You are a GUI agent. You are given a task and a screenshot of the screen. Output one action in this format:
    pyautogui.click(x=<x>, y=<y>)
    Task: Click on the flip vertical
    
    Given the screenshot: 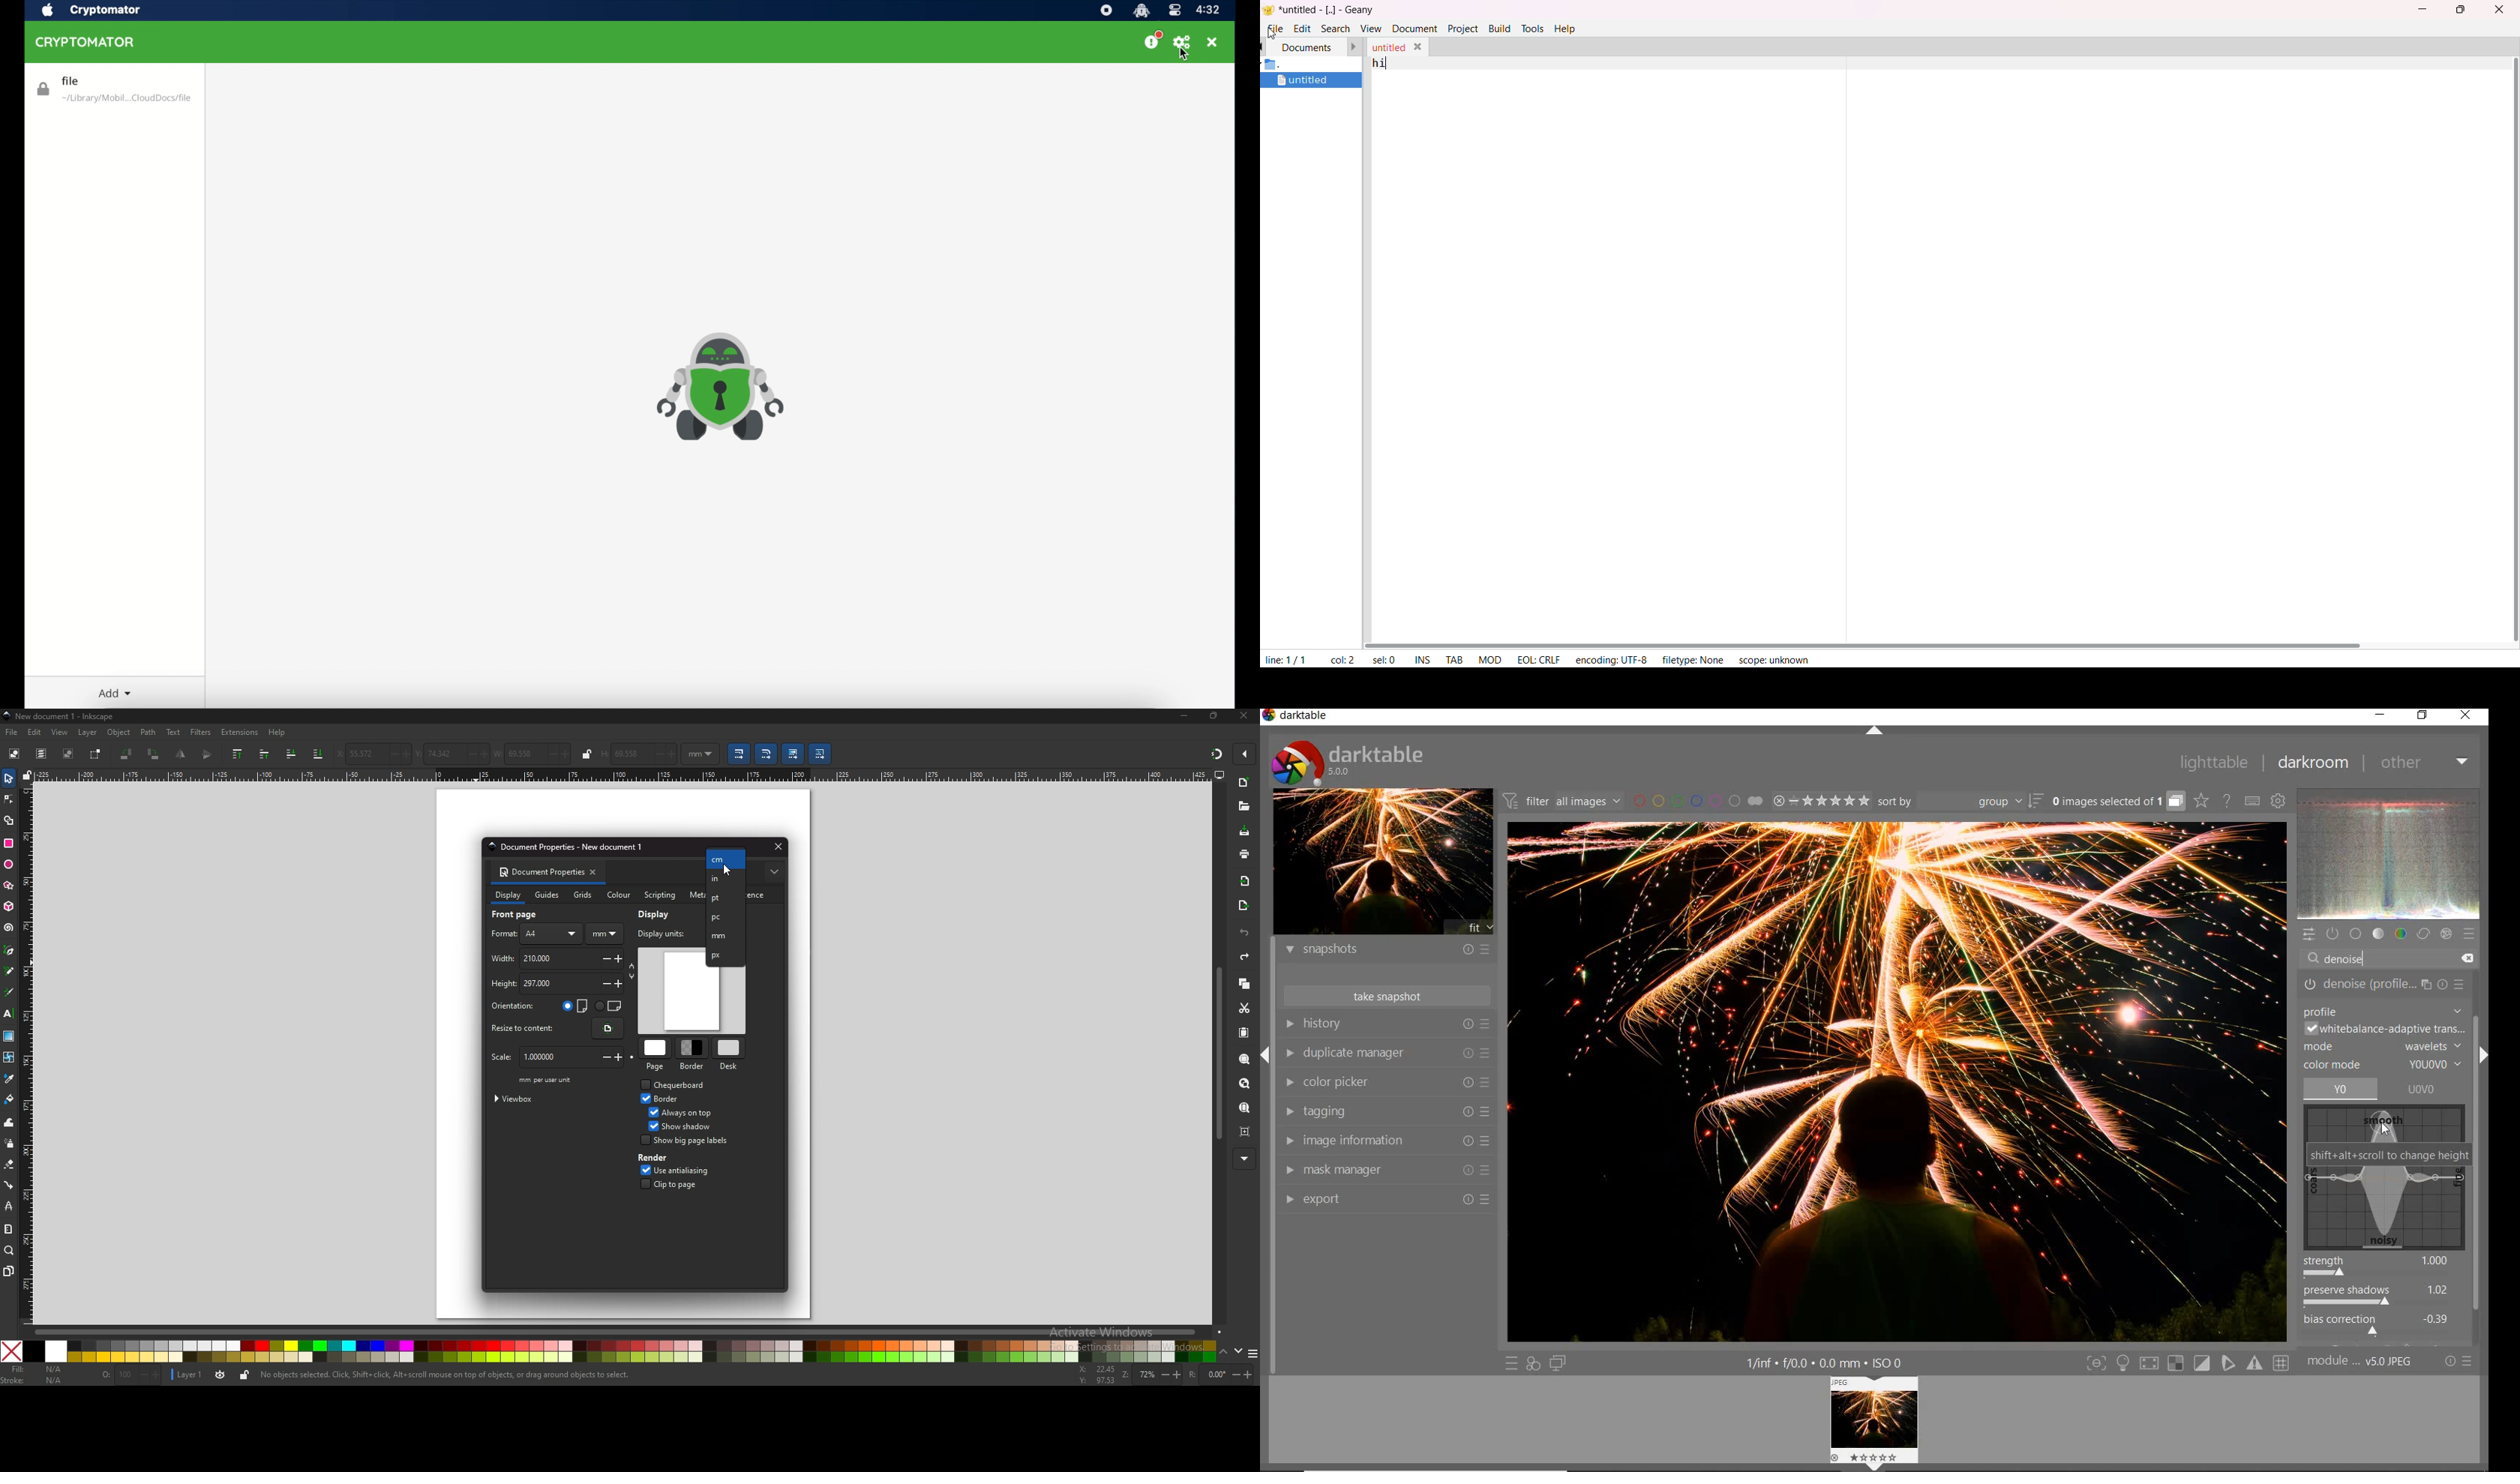 What is the action you would take?
    pyautogui.click(x=206, y=755)
    